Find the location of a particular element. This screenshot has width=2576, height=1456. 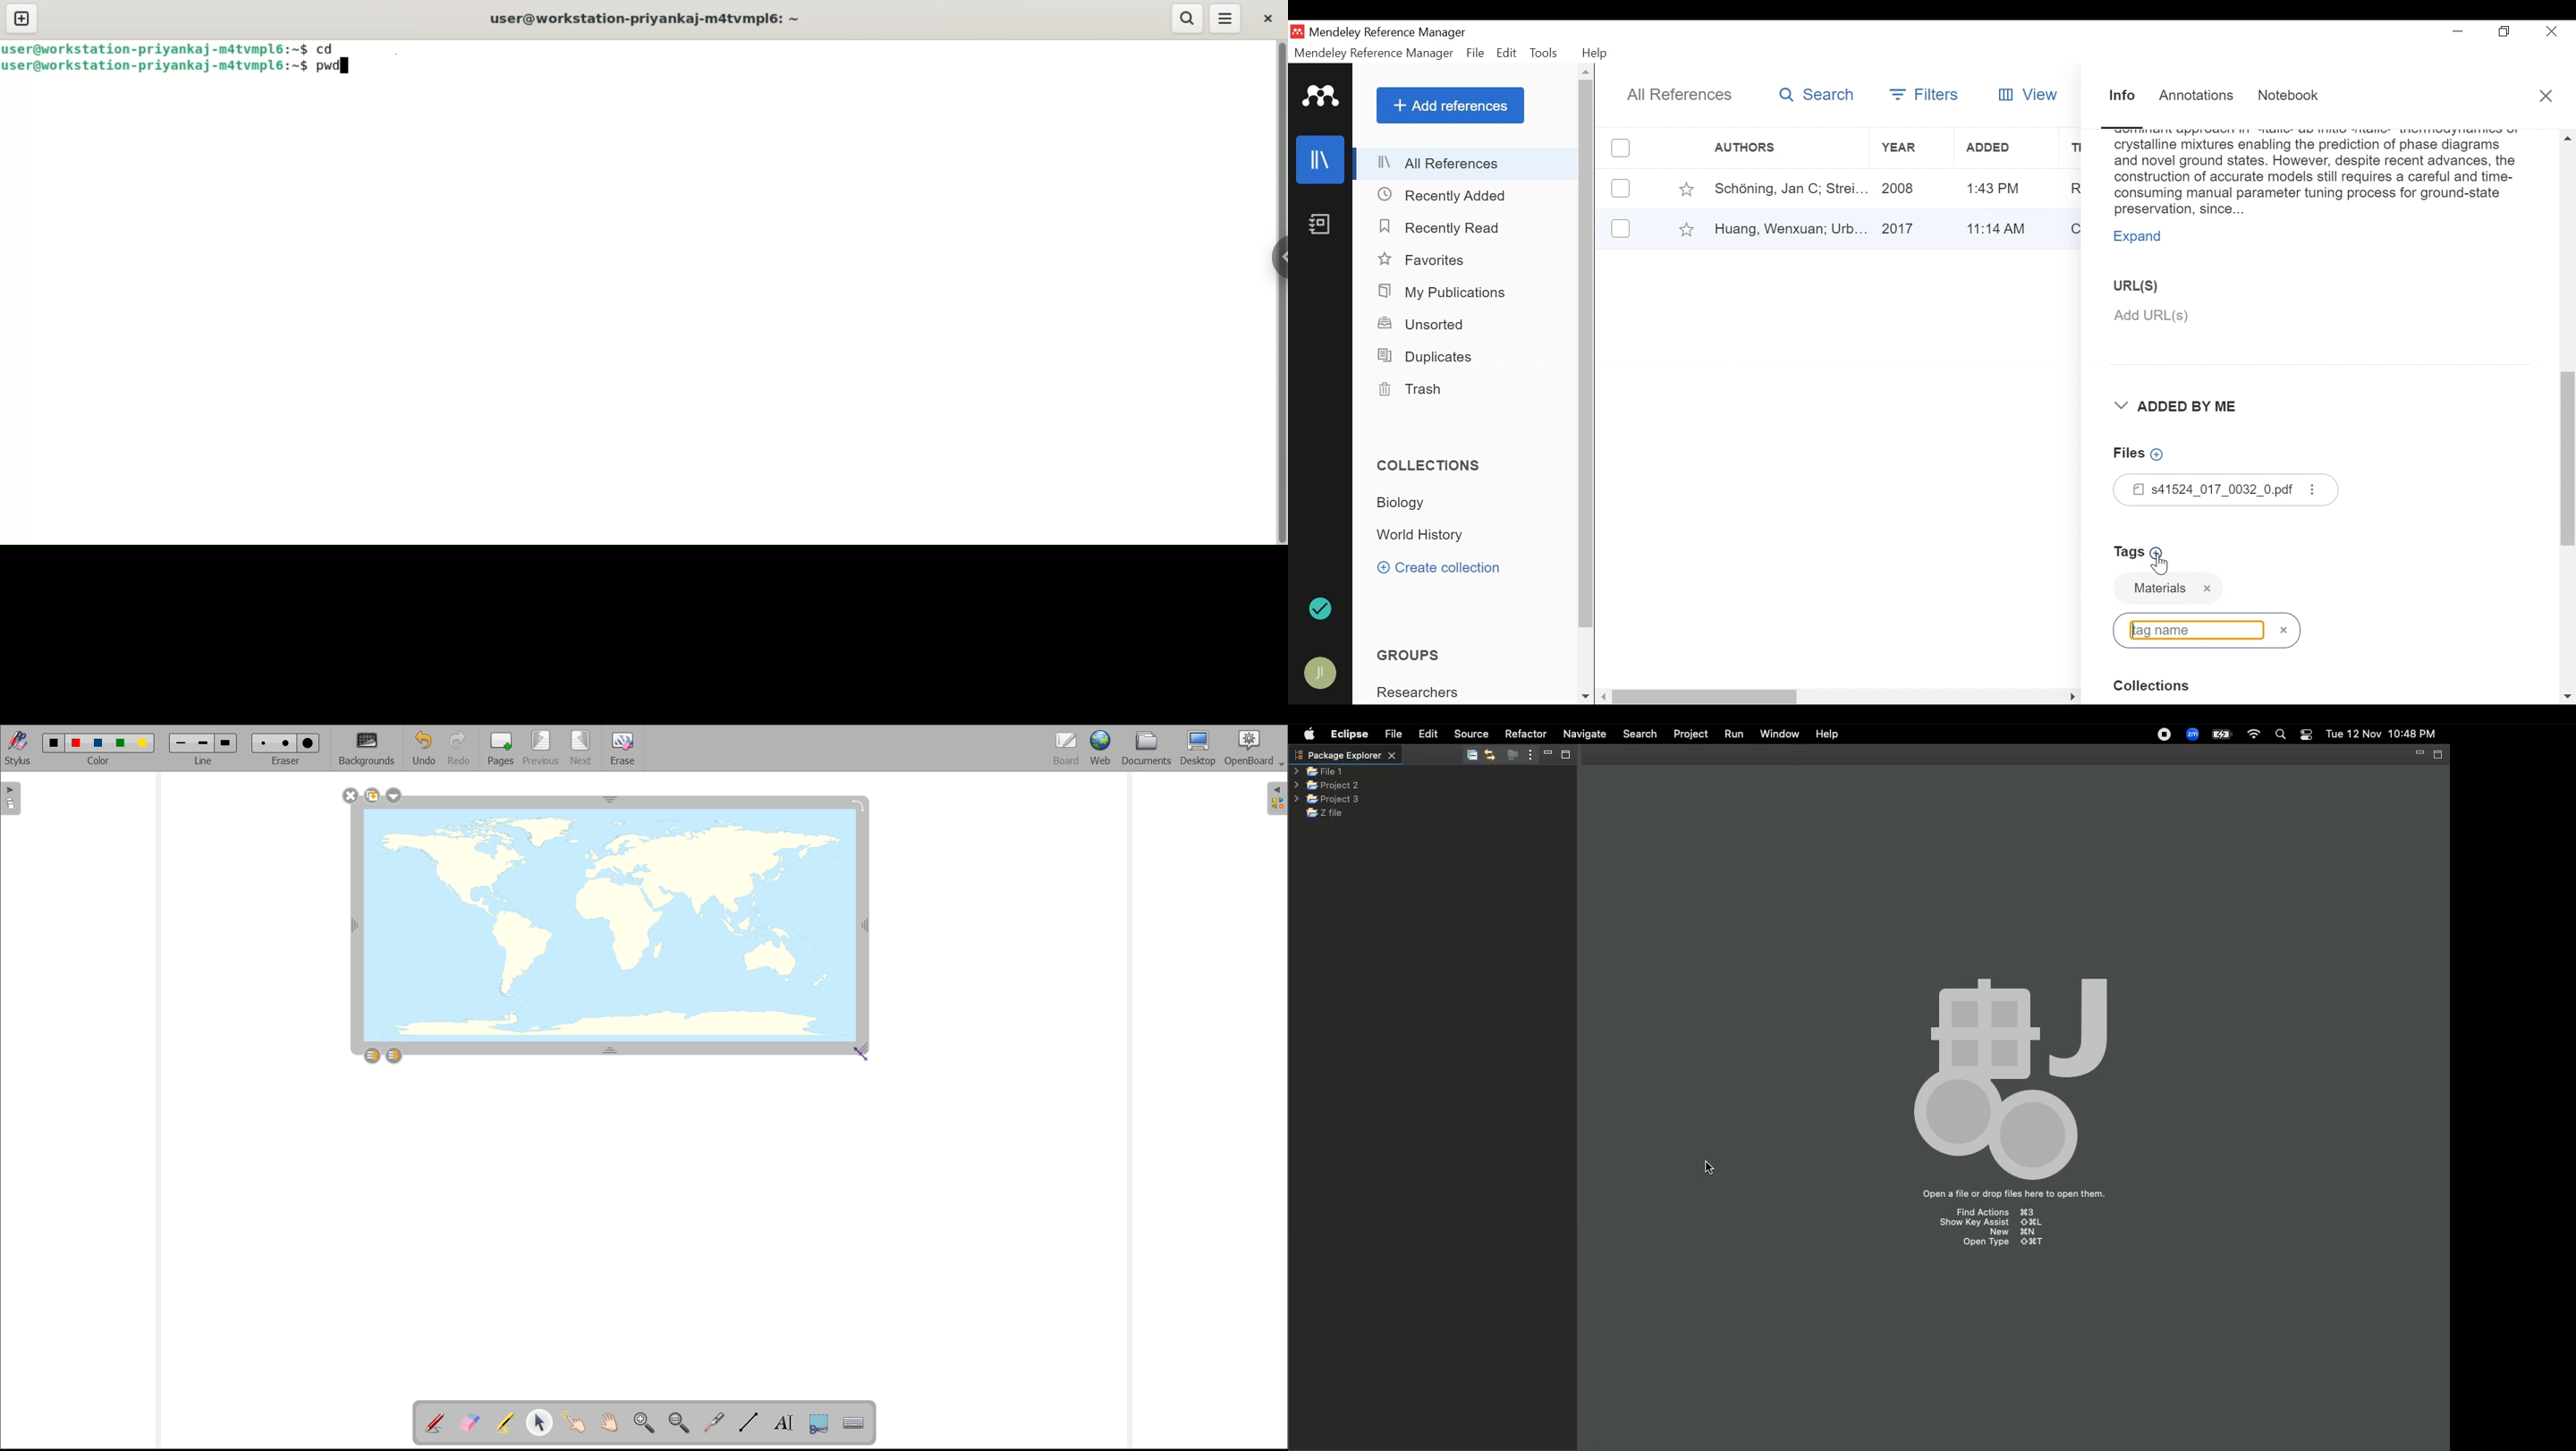

Recently Read is located at coordinates (1447, 229).